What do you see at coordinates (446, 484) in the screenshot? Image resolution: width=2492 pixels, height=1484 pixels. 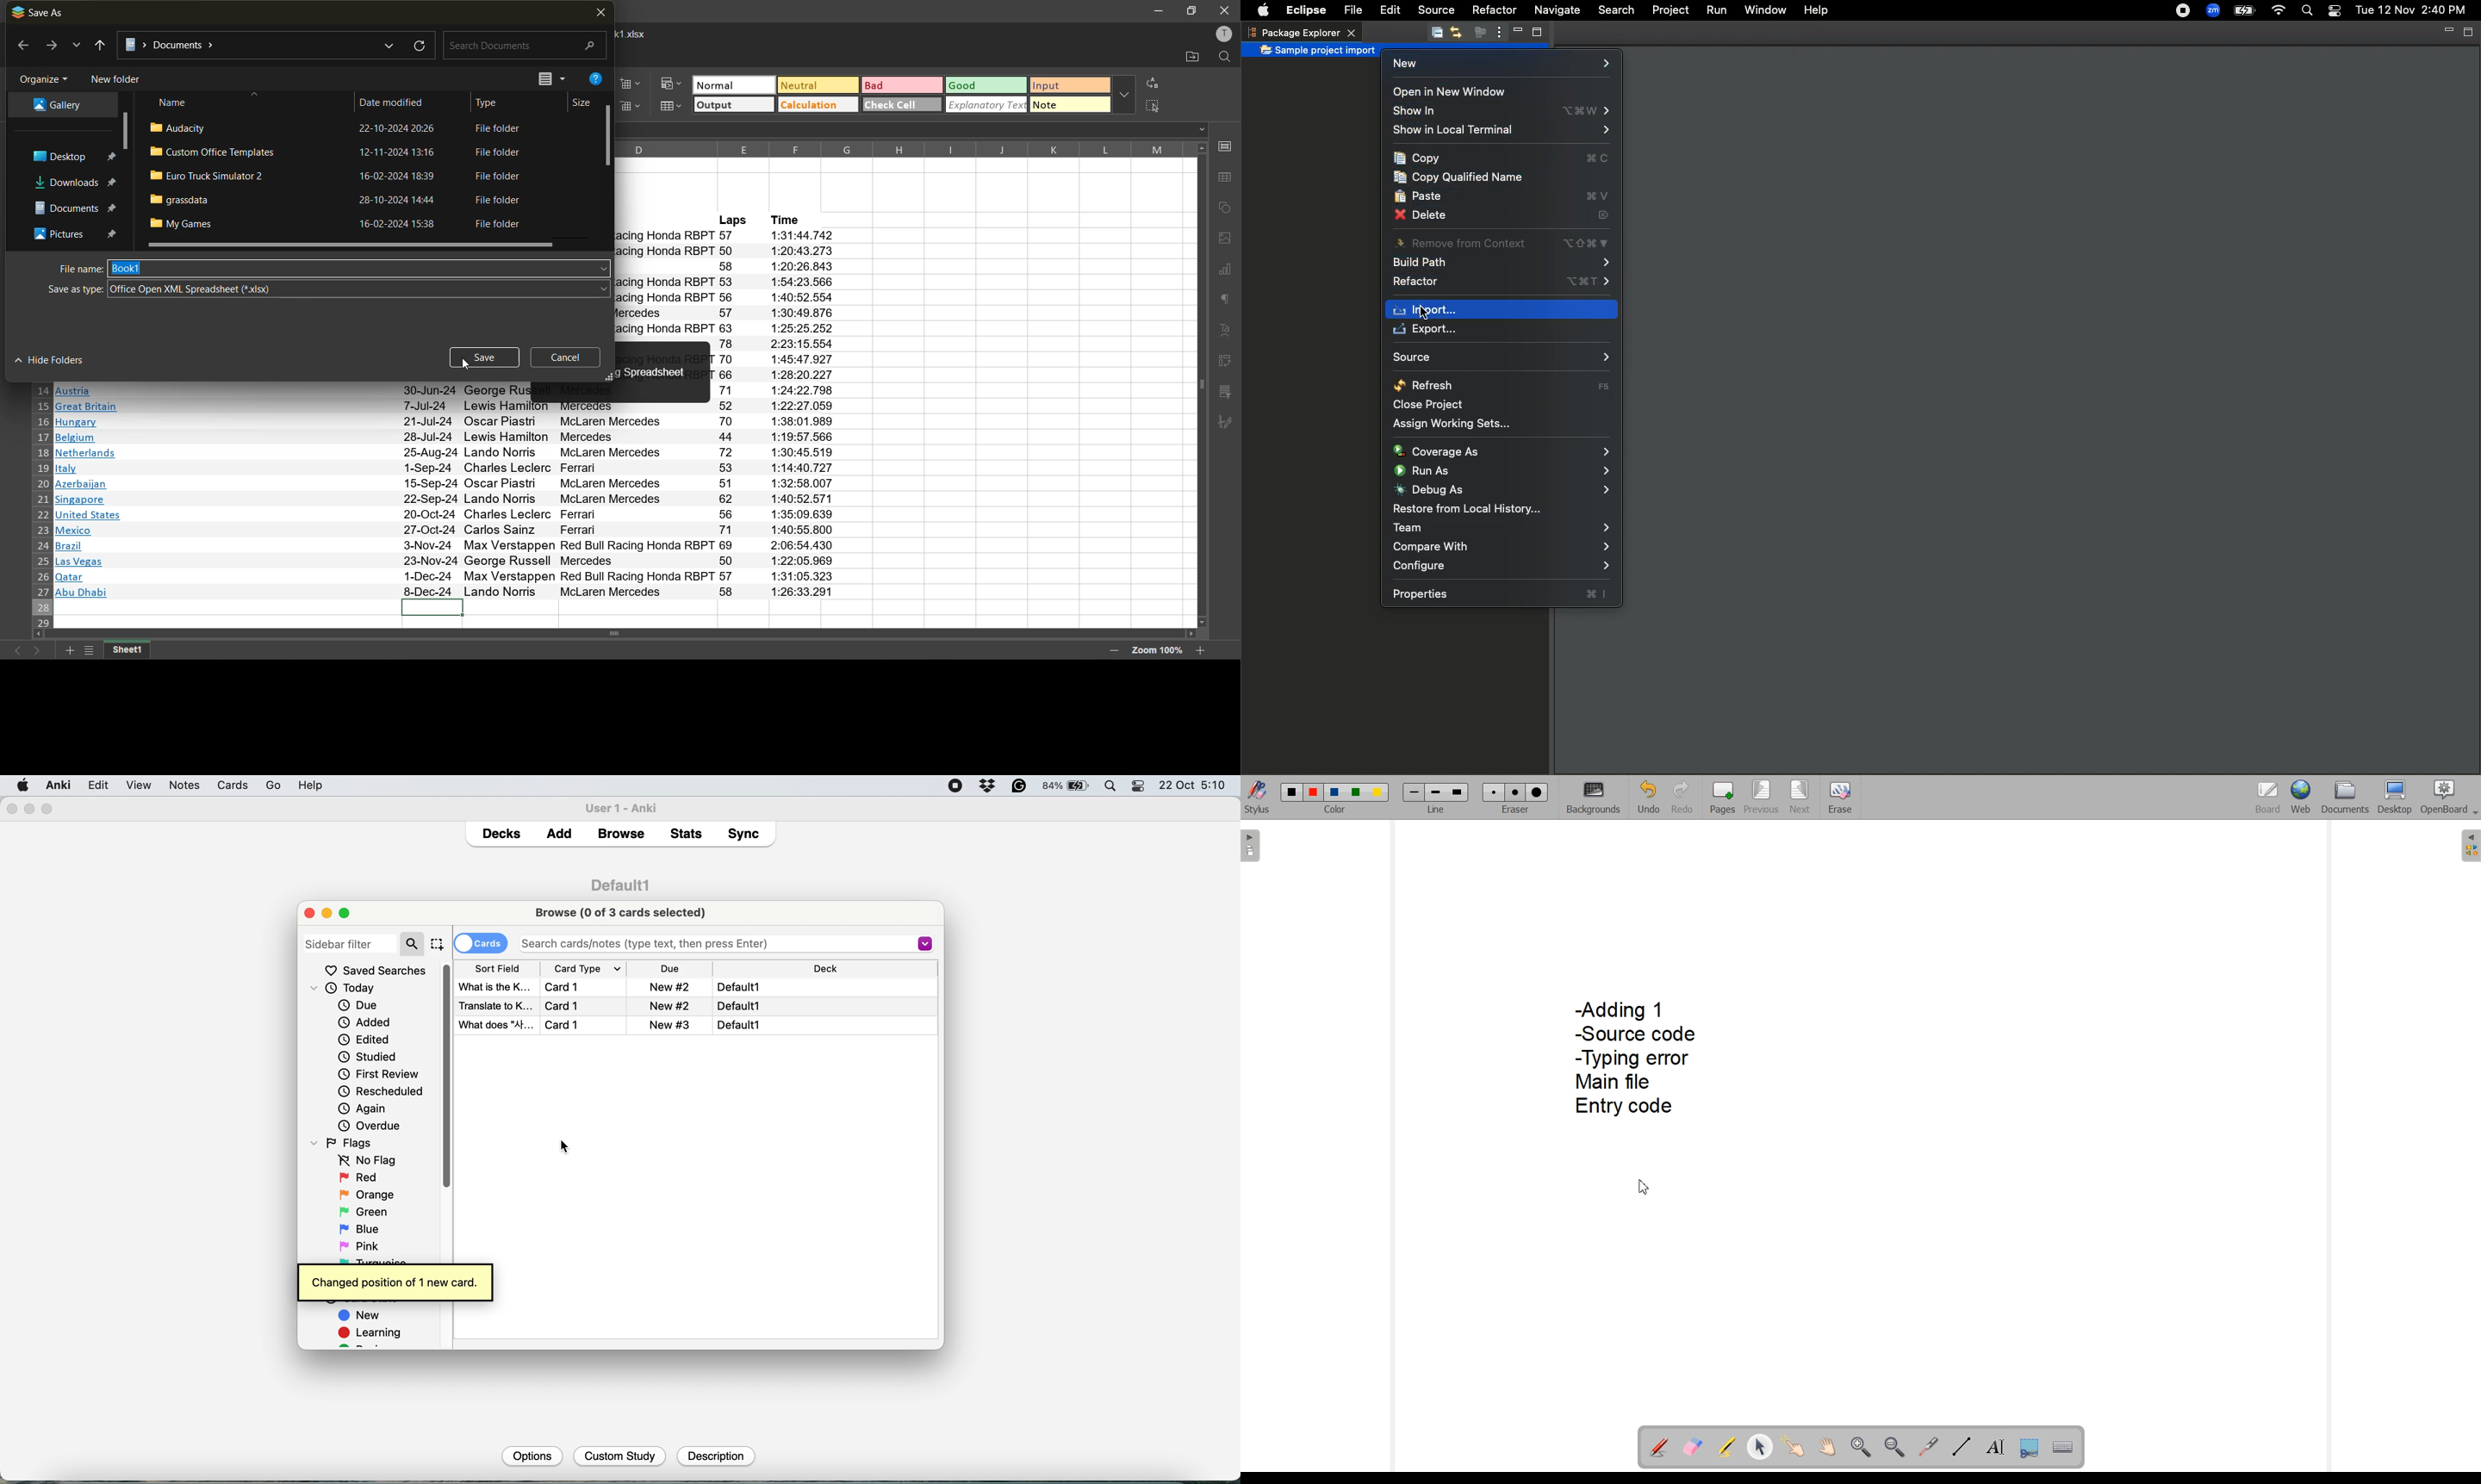 I see `Azerbaijan 19-Sep-24 Oscar rFiastn McLaren Mercedes 21 1:32:98.007` at bounding box center [446, 484].